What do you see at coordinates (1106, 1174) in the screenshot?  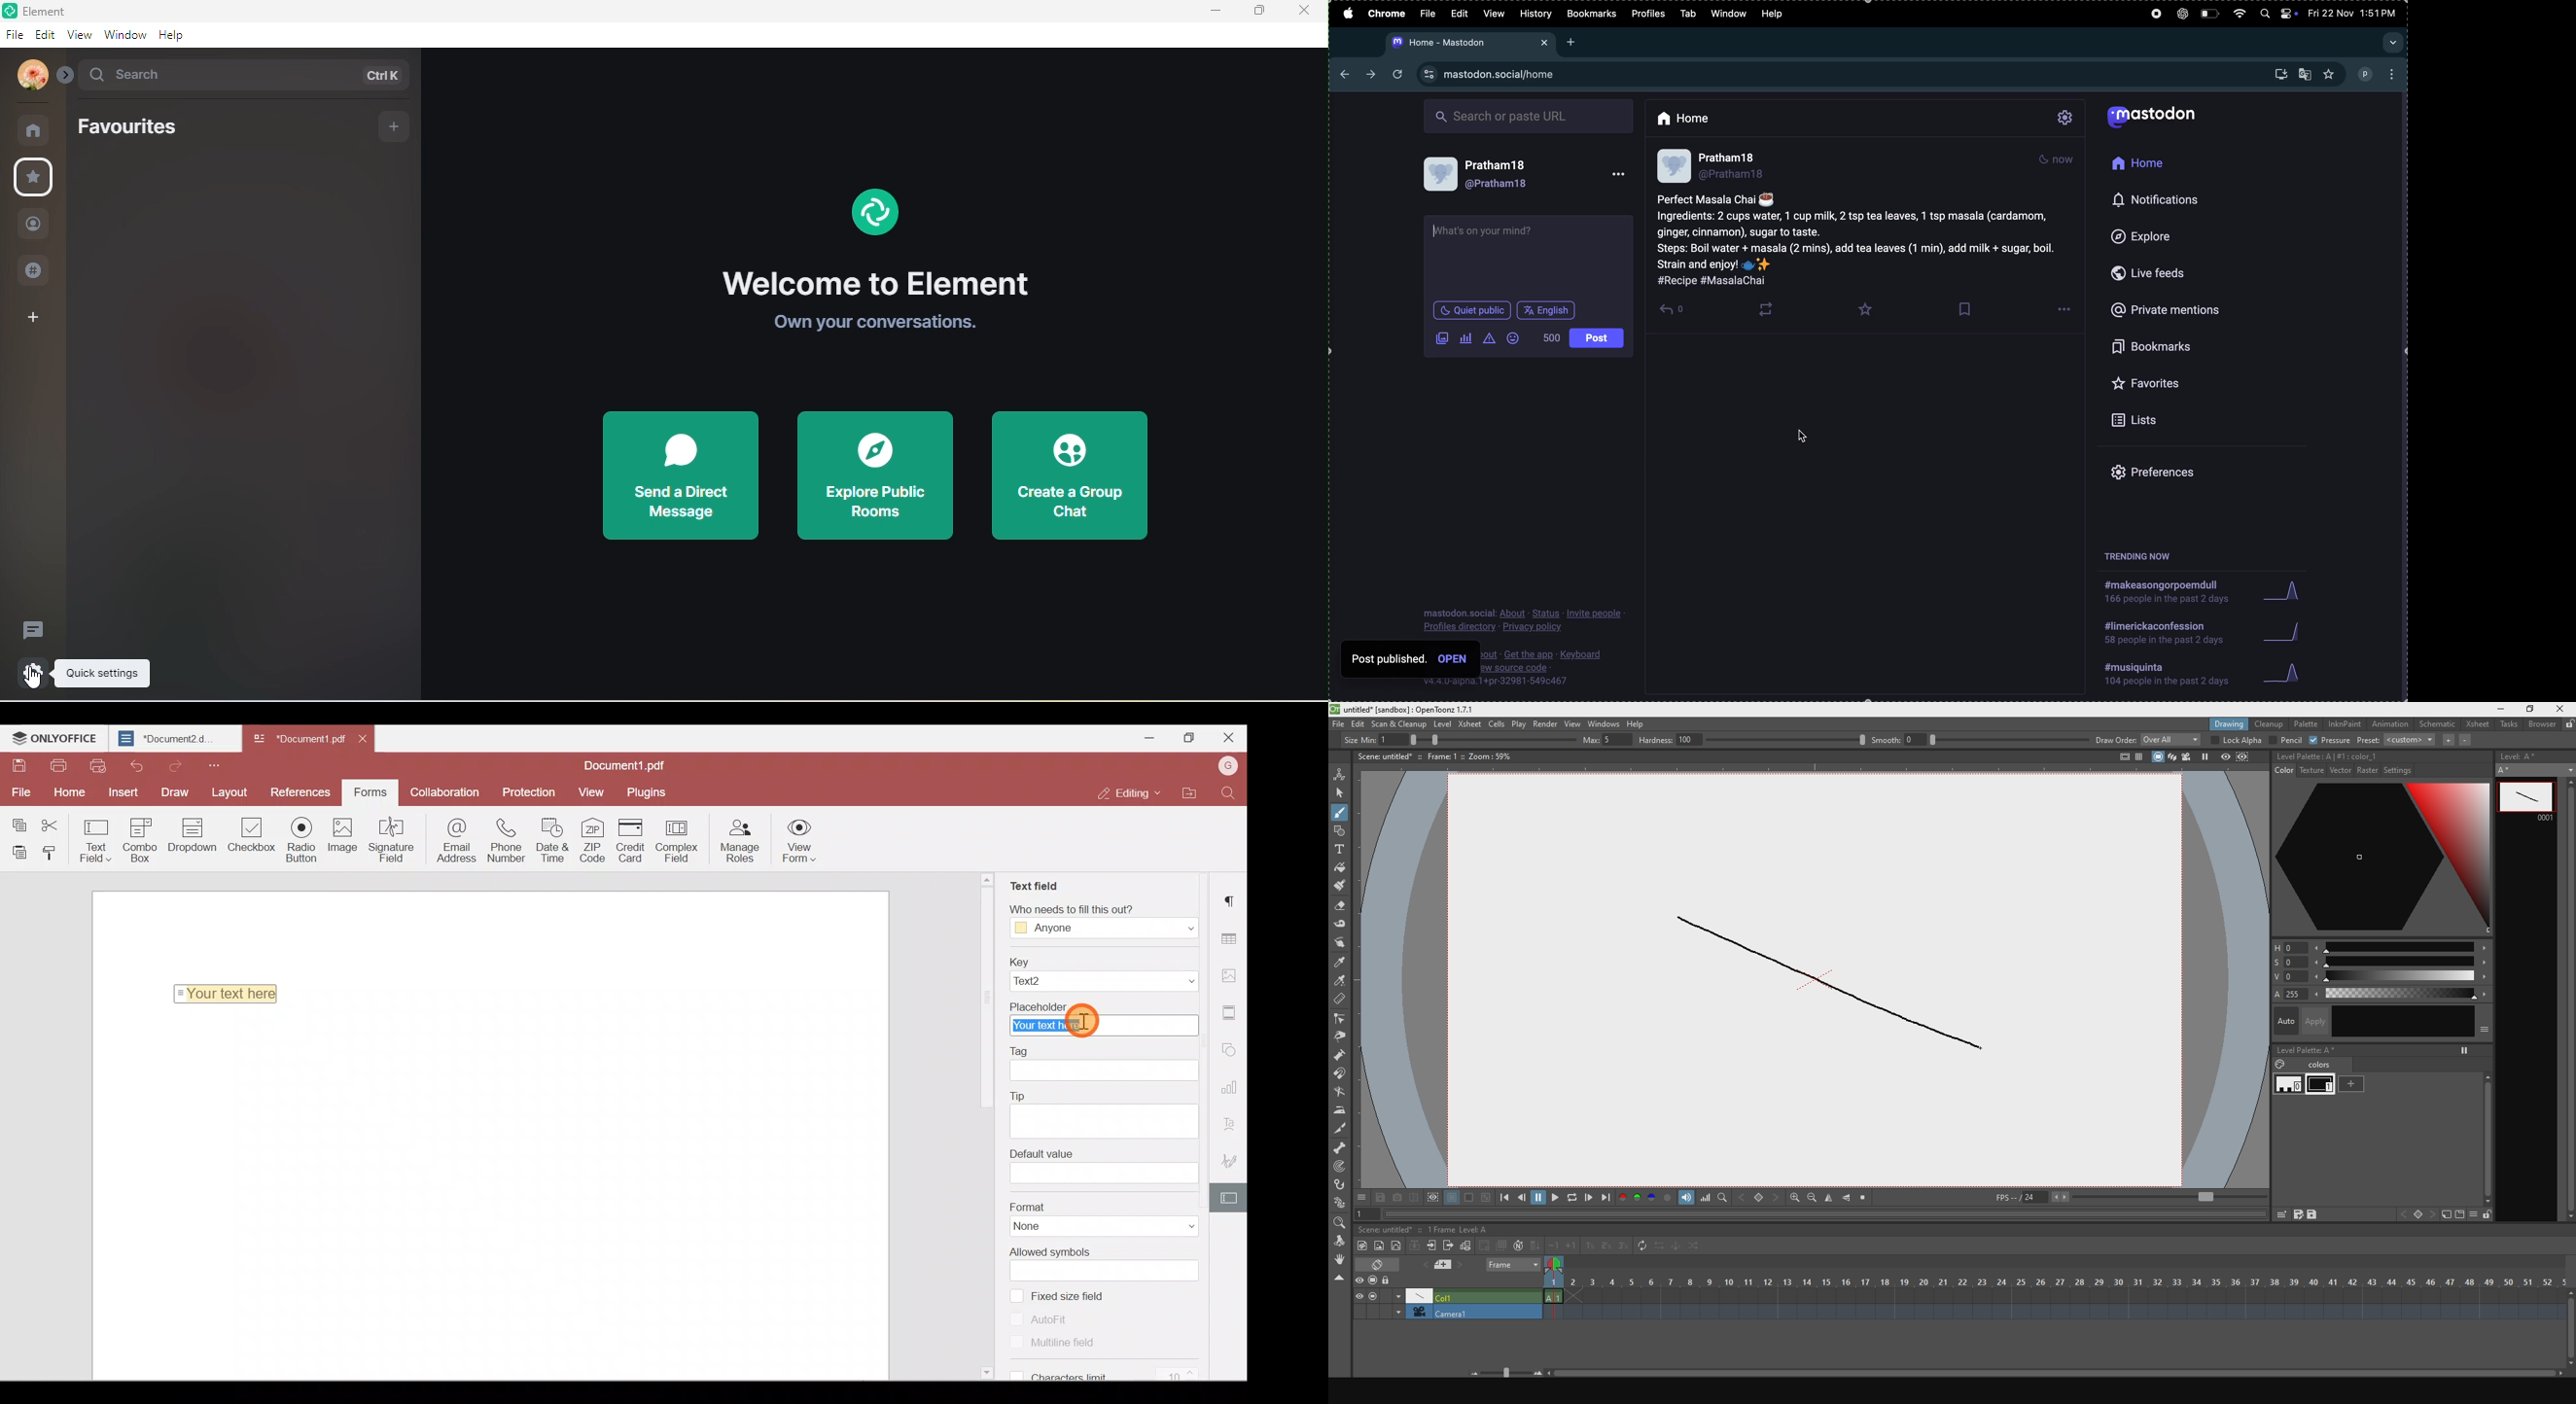 I see `Default value field` at bounding box center [1106, 1174].